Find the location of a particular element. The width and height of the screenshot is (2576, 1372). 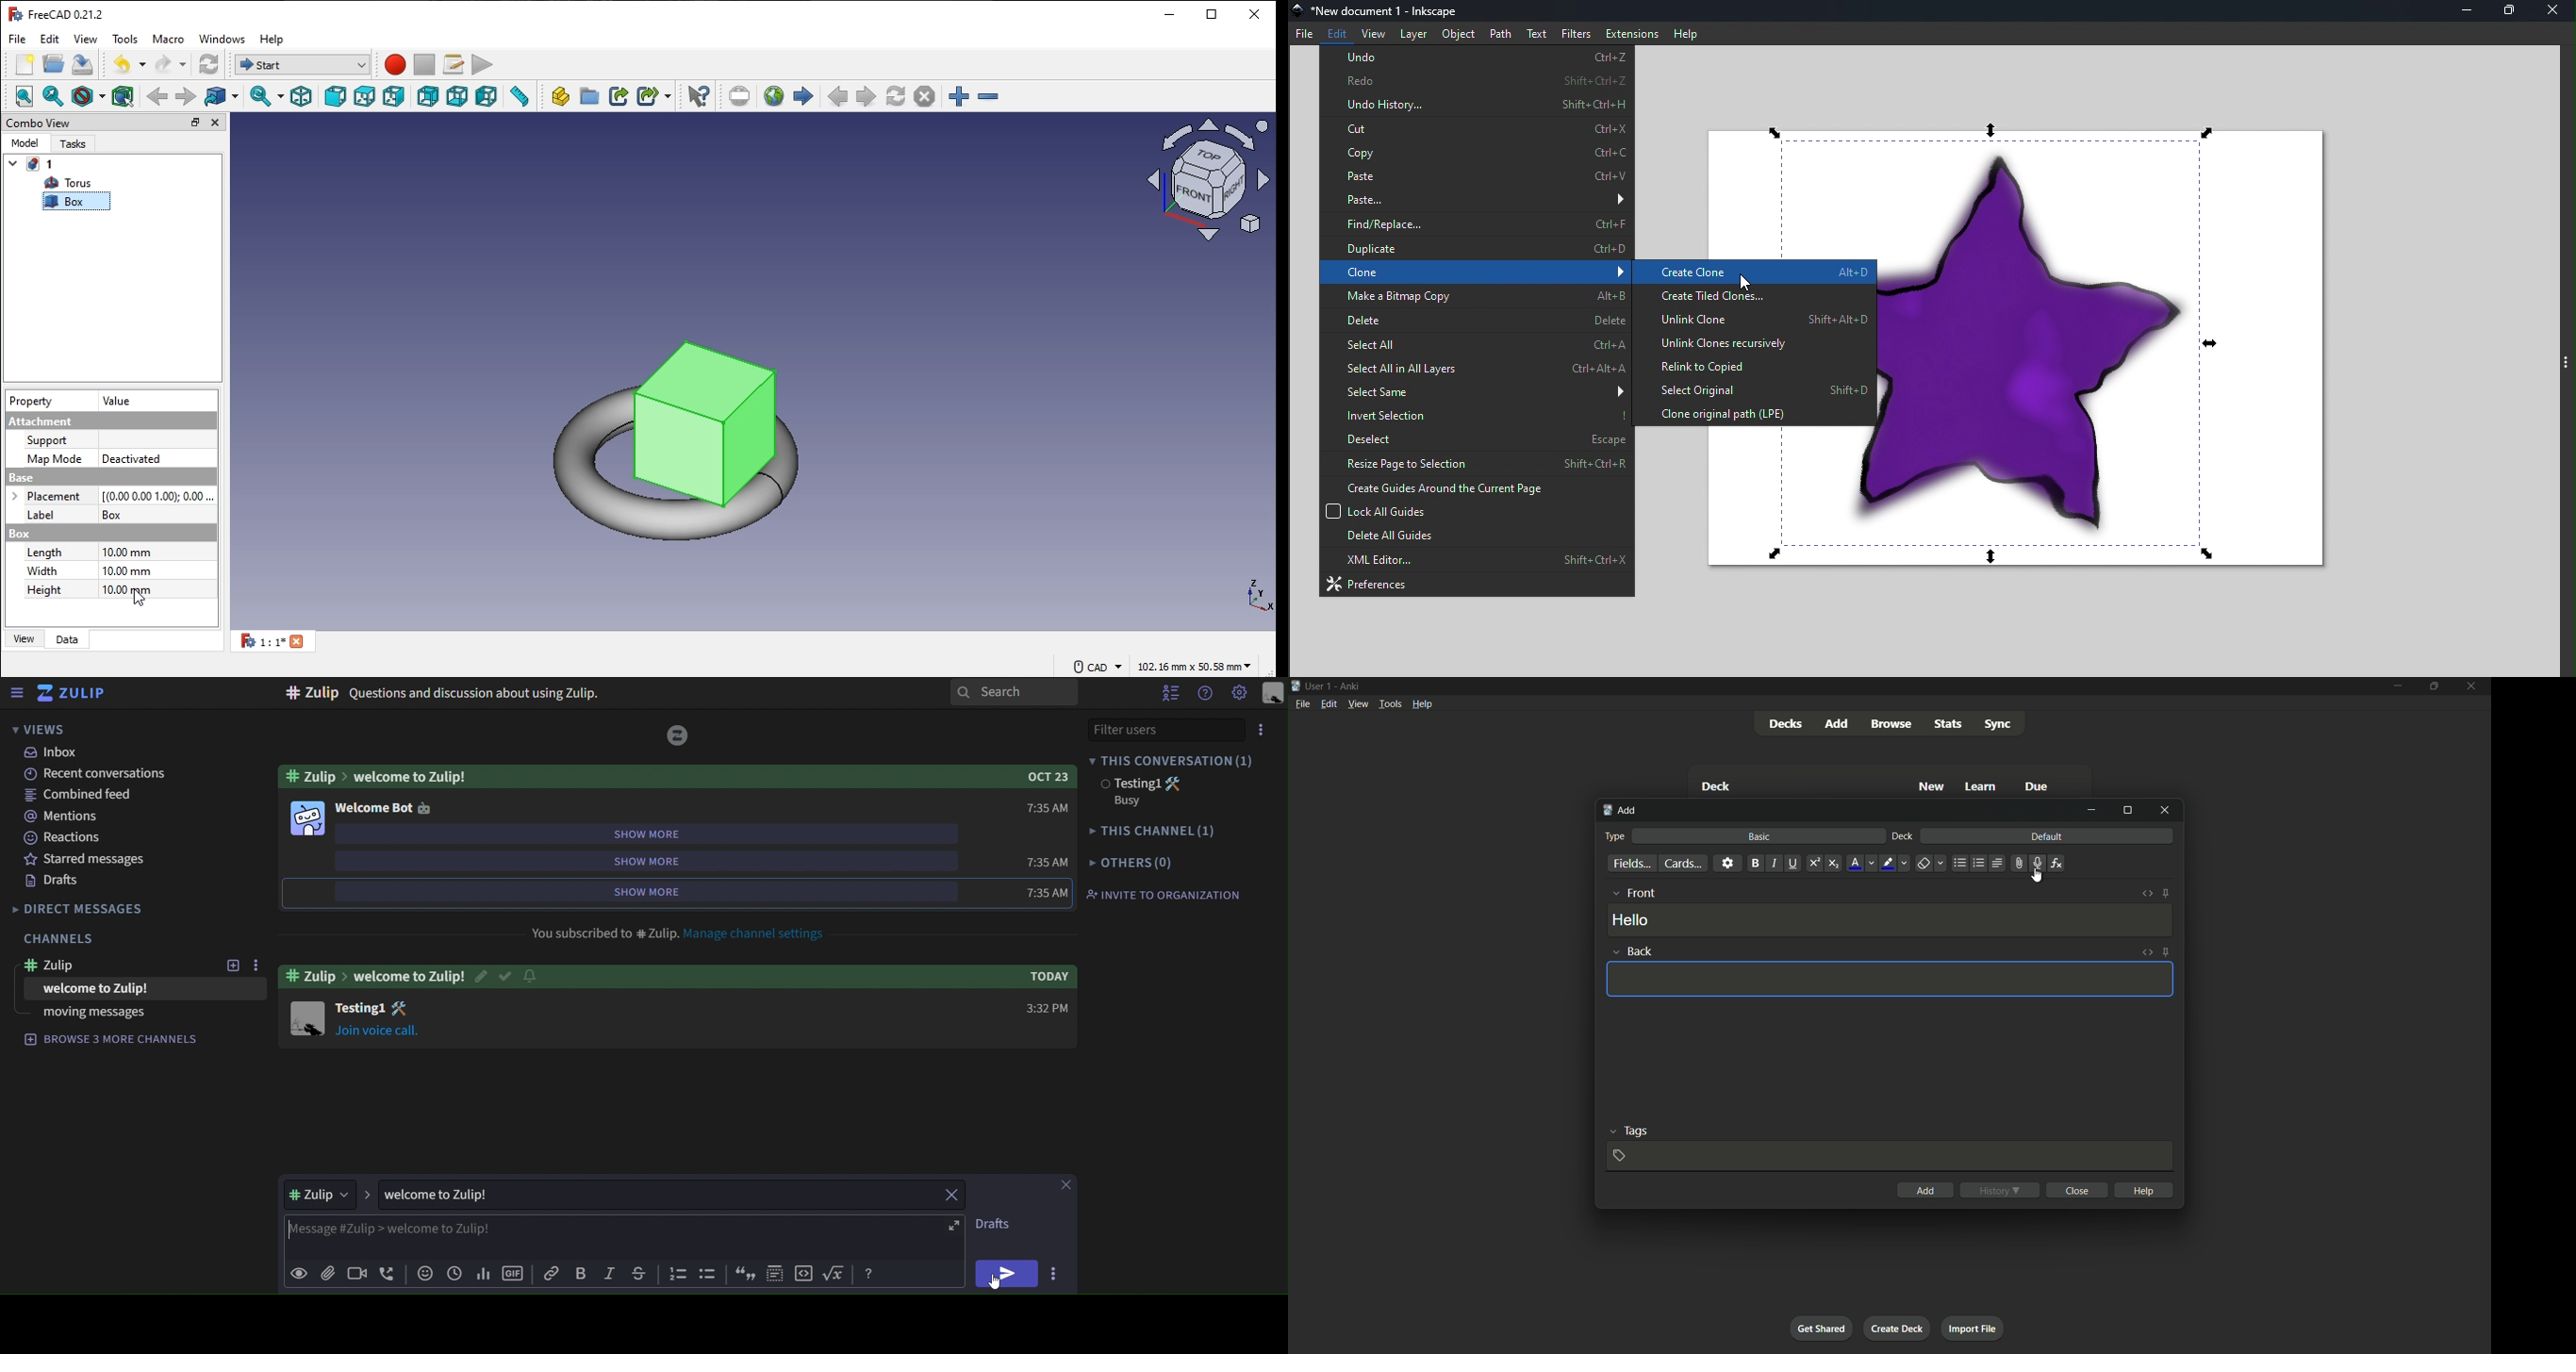

stop loading is located at coordinates (926, 96).